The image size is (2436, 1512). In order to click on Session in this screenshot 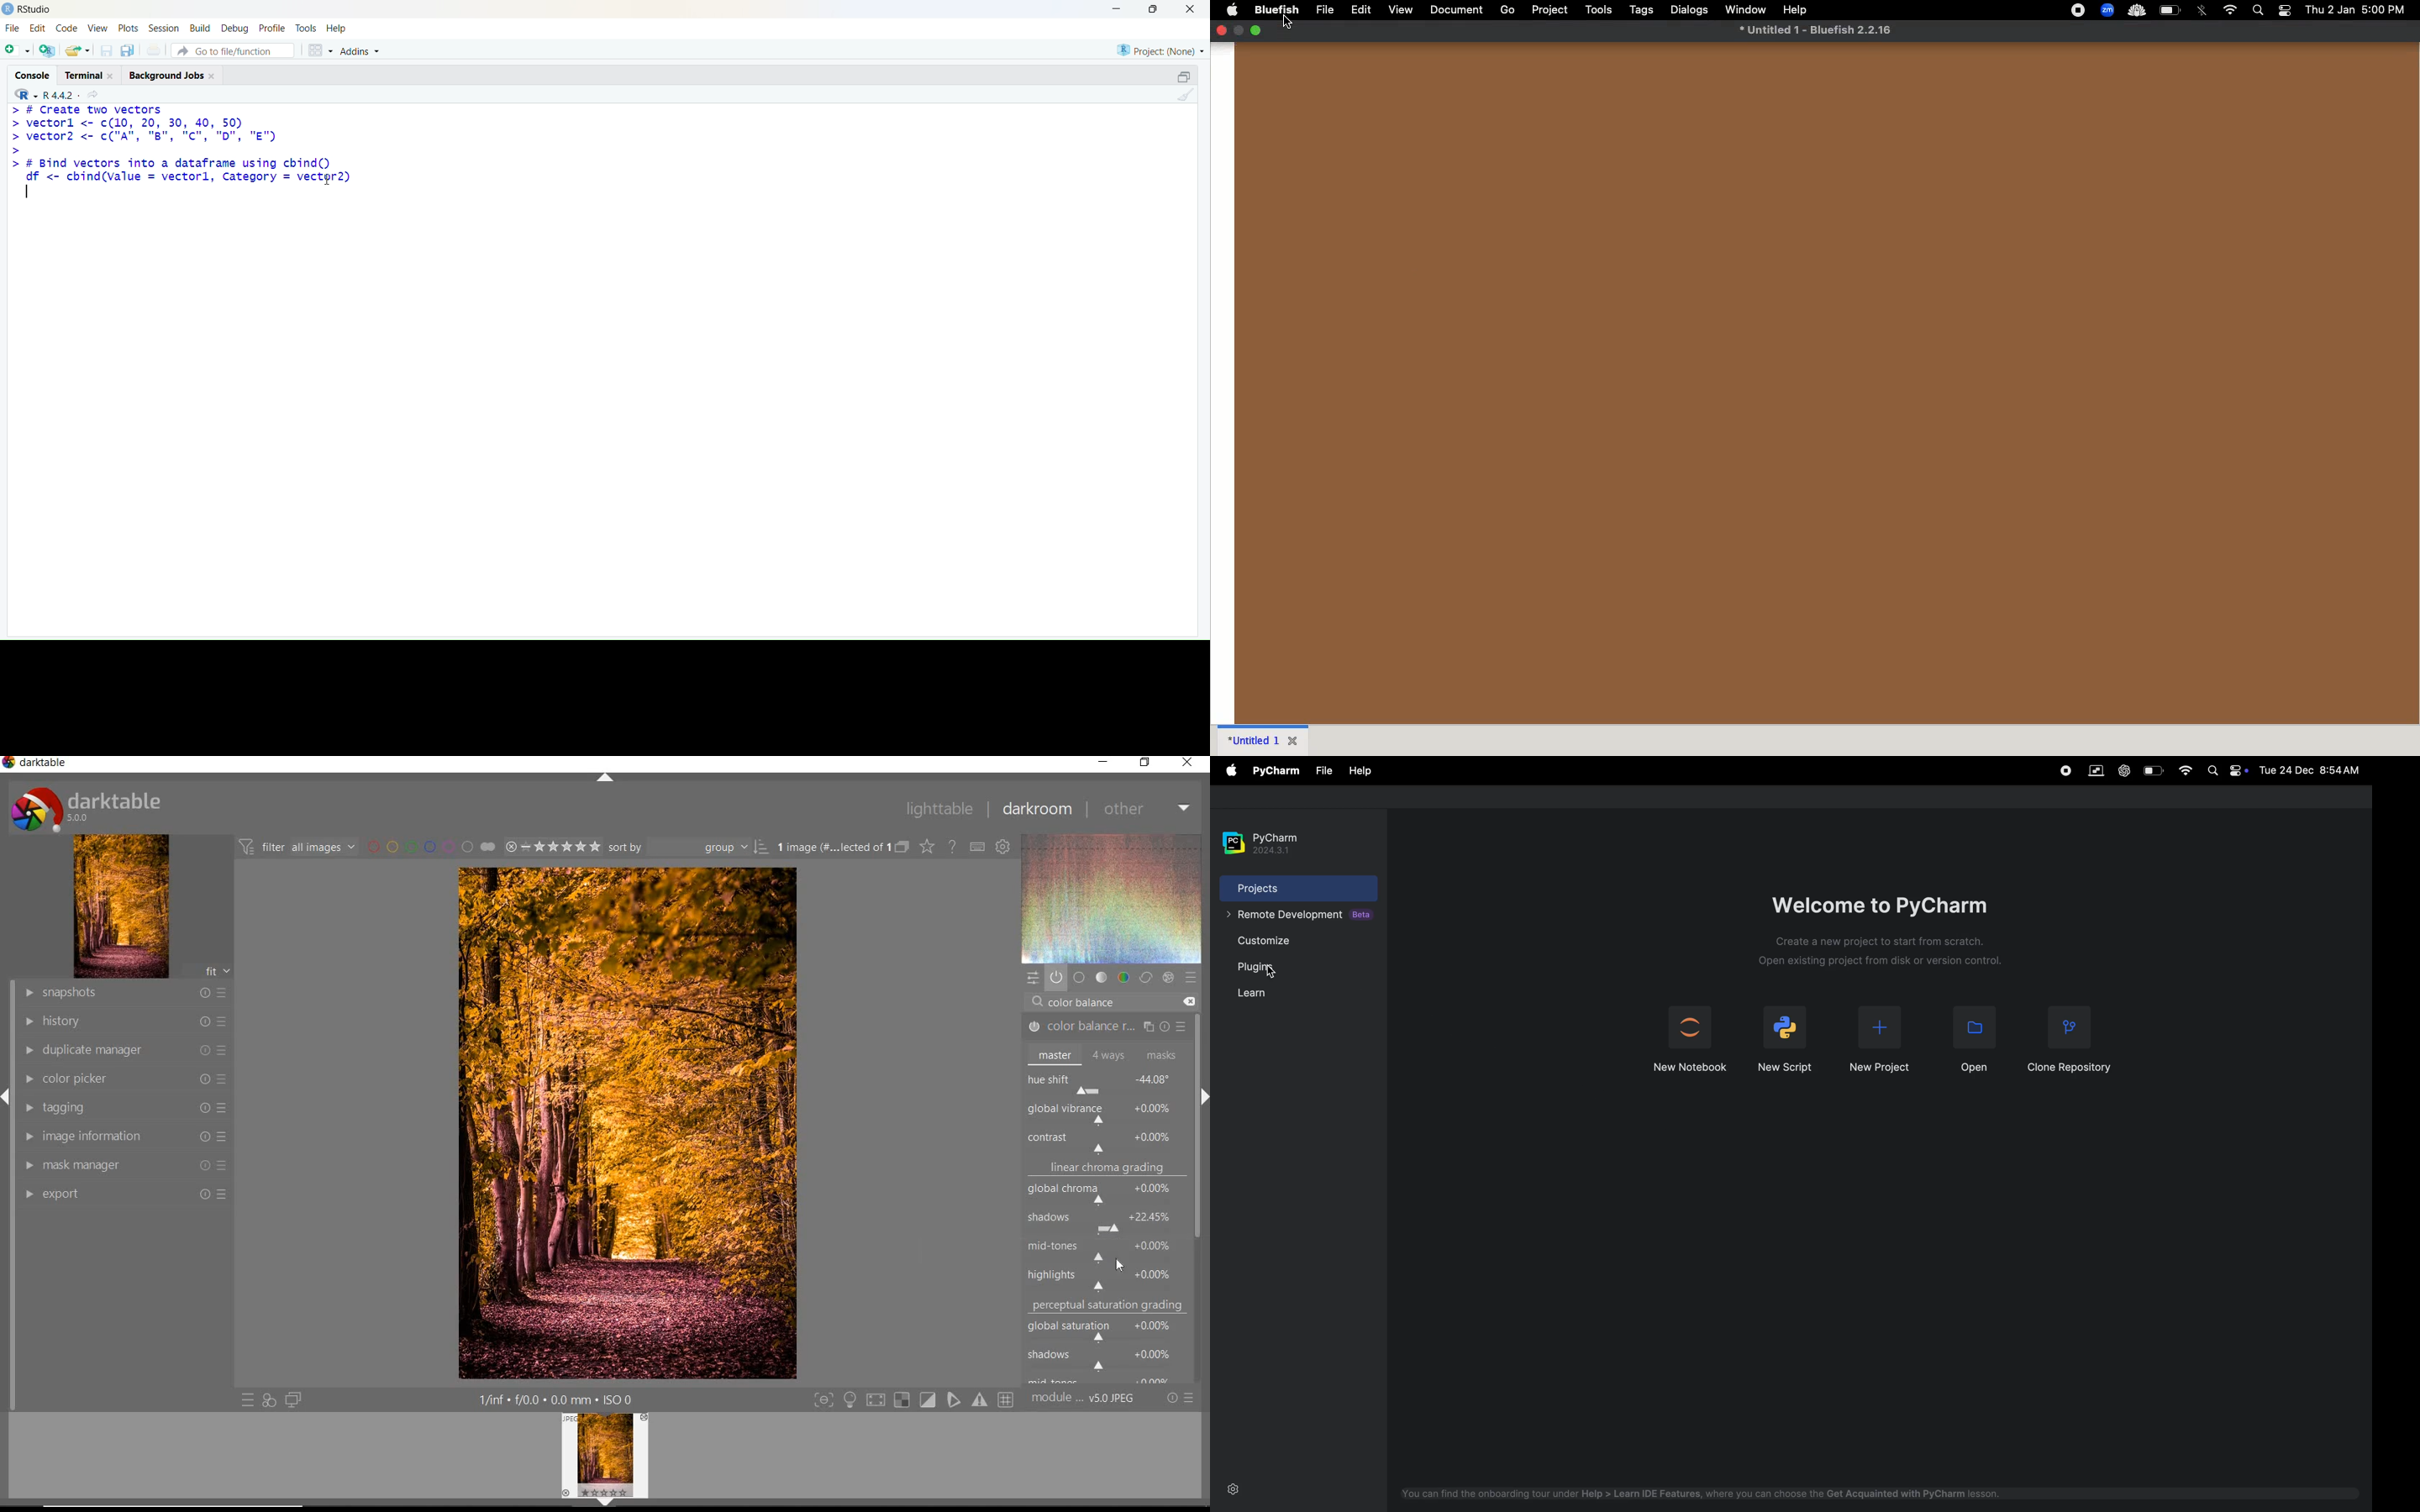, I will do `click(163, 27)`.